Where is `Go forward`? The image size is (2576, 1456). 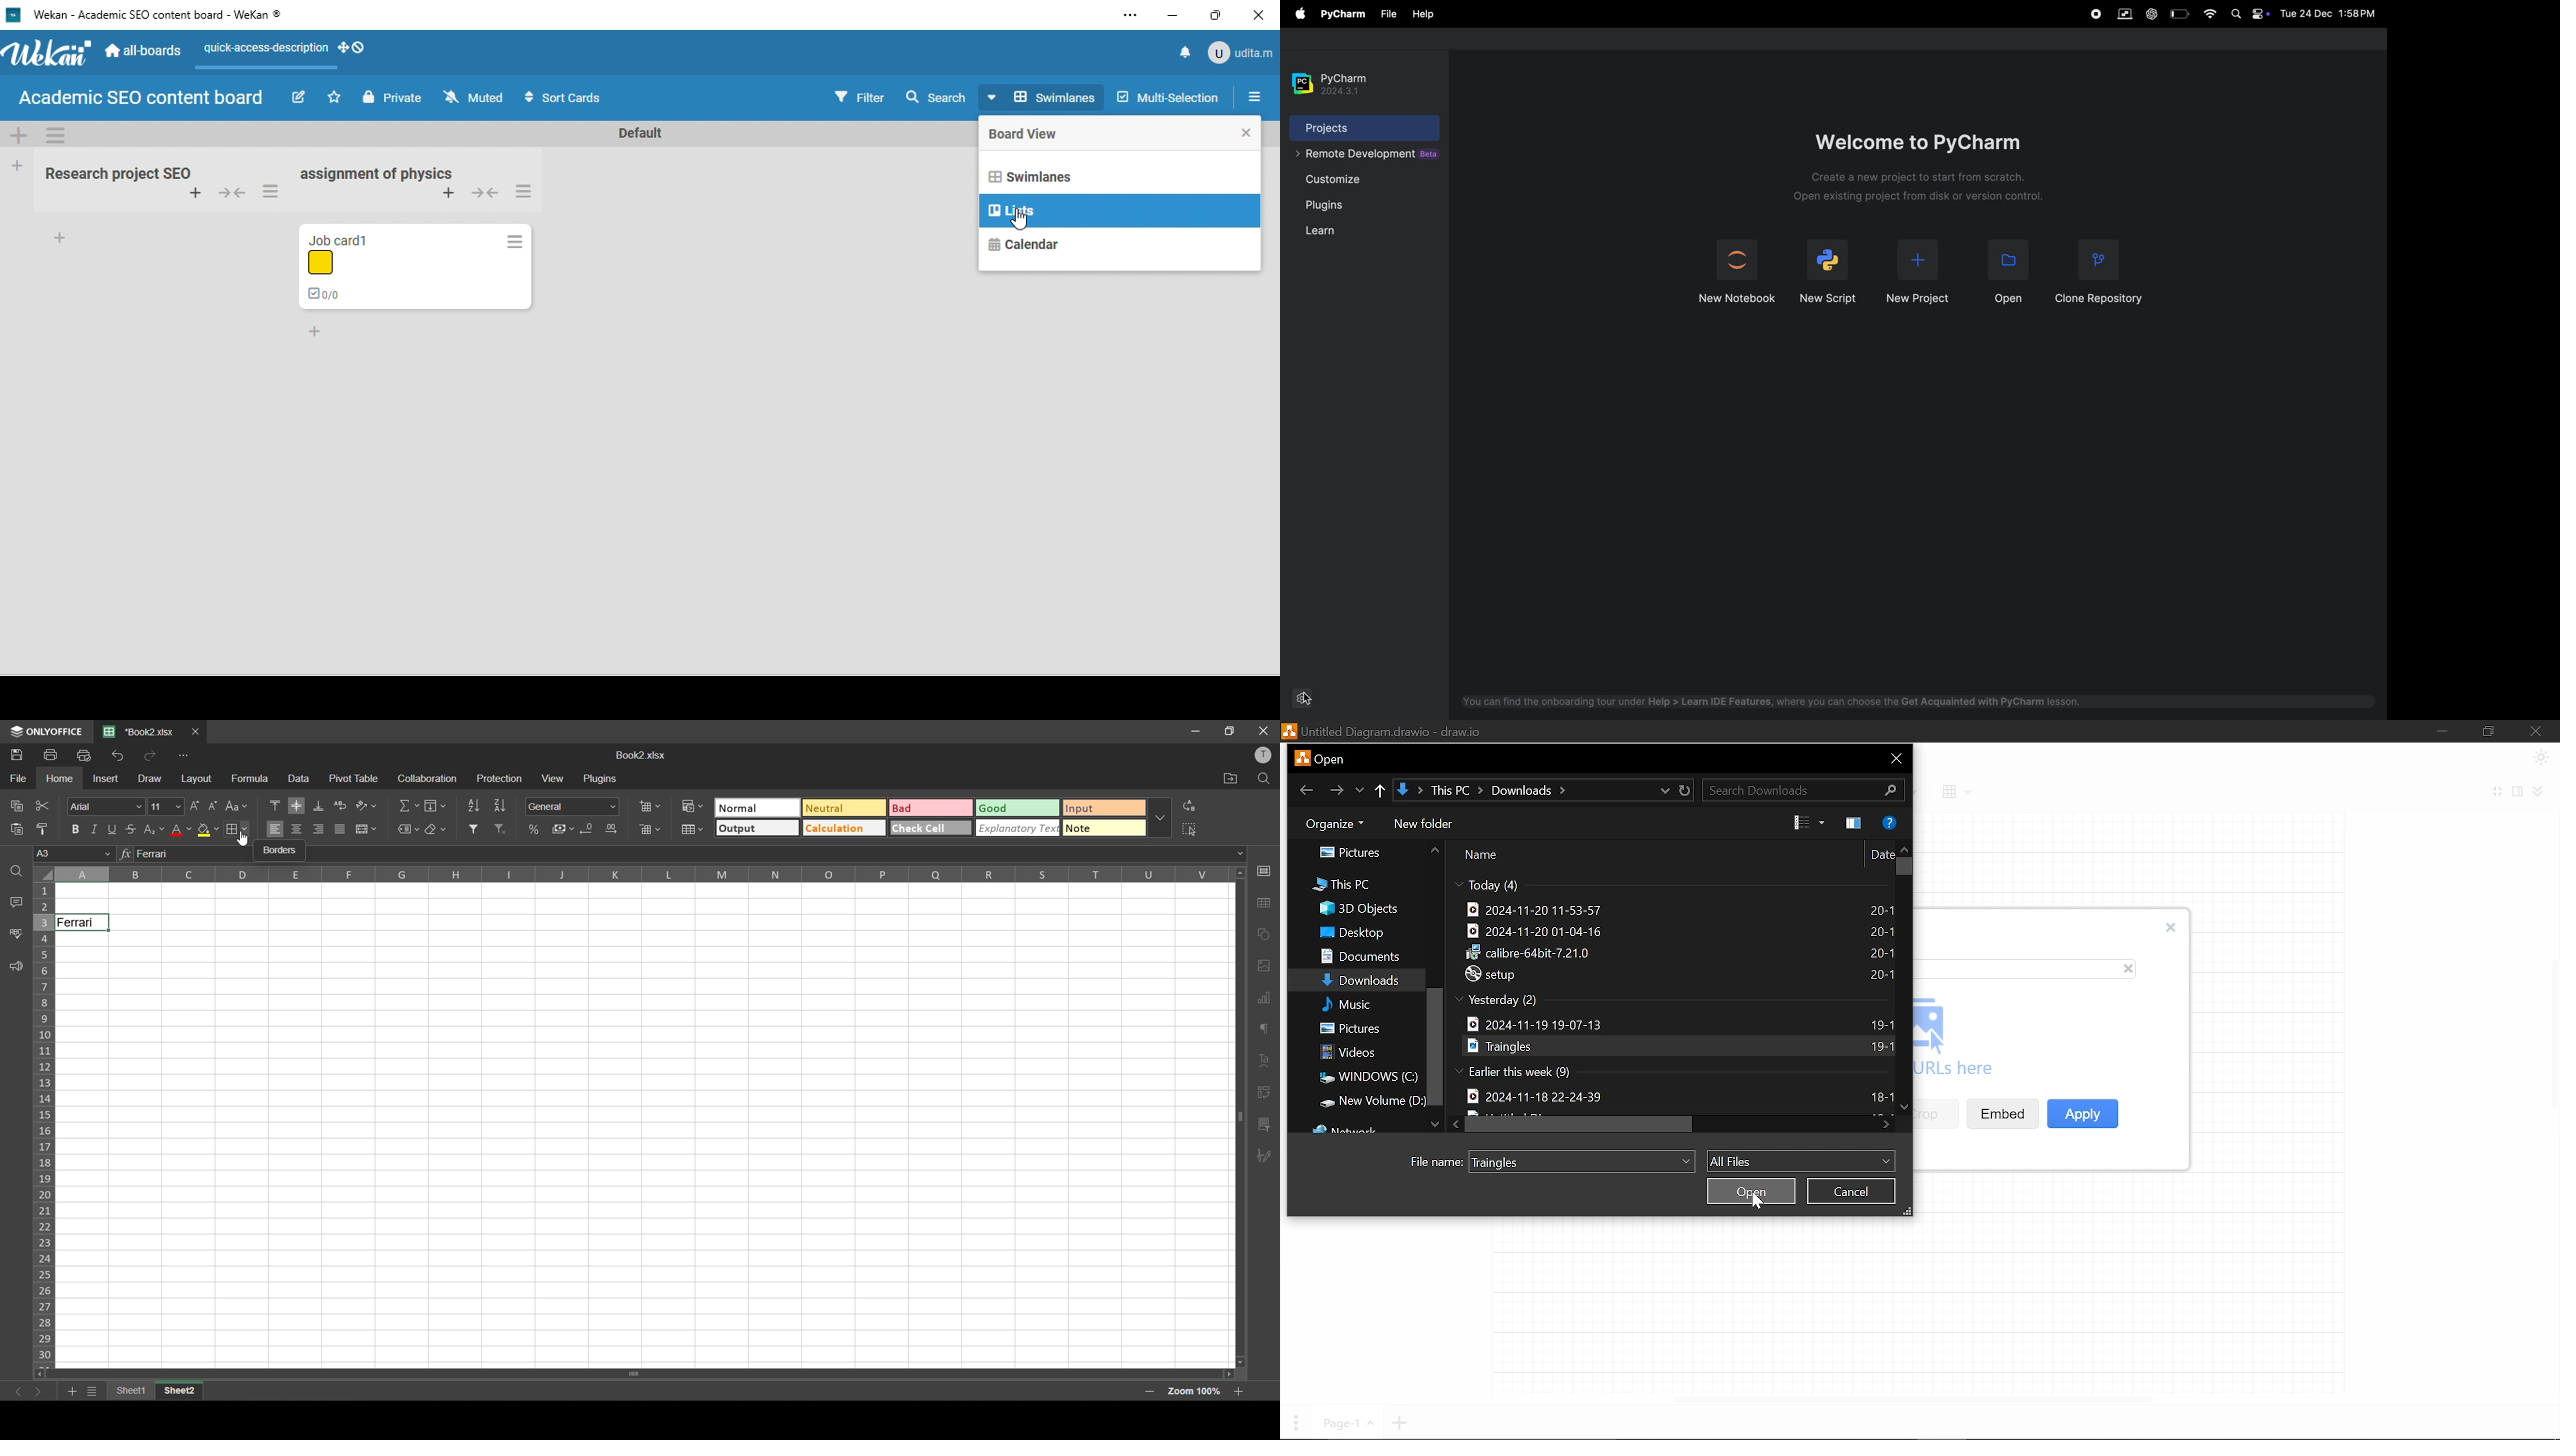 Go forward is located at coordinates (1336, 789).